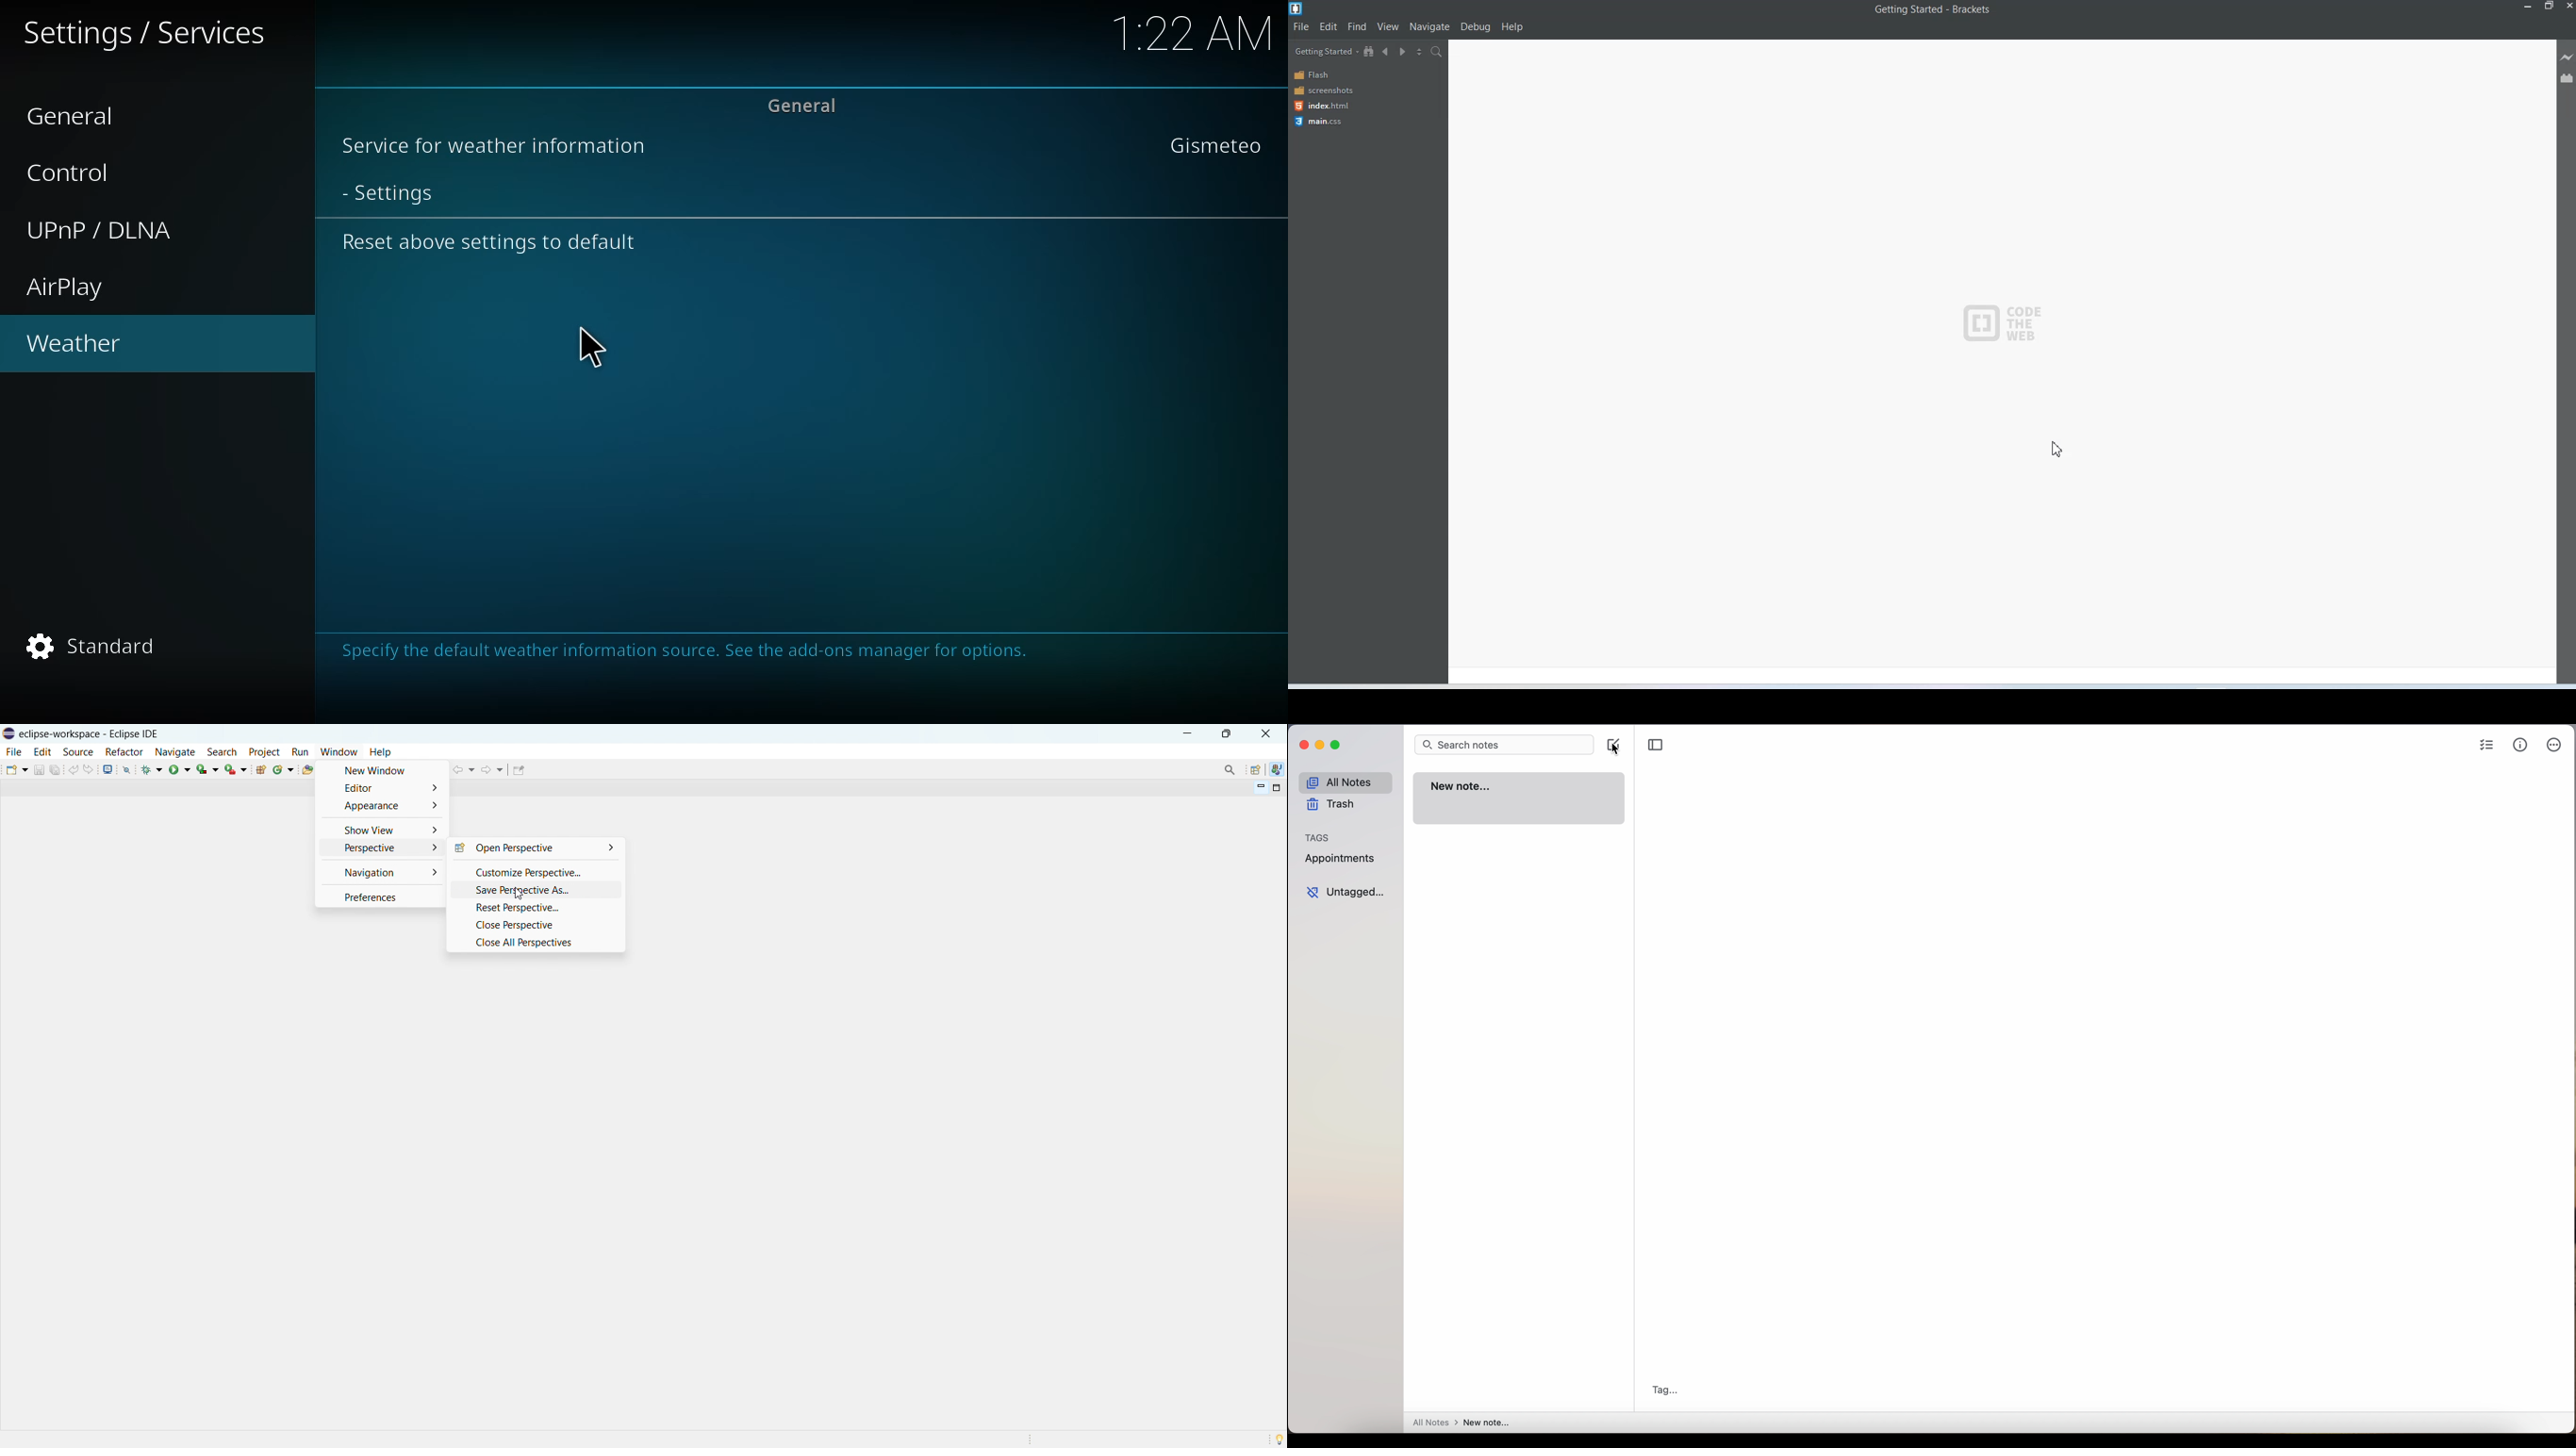  Describe the element at coordinates (1323, 91) in the screenshot. I see `screenshots` at that location.